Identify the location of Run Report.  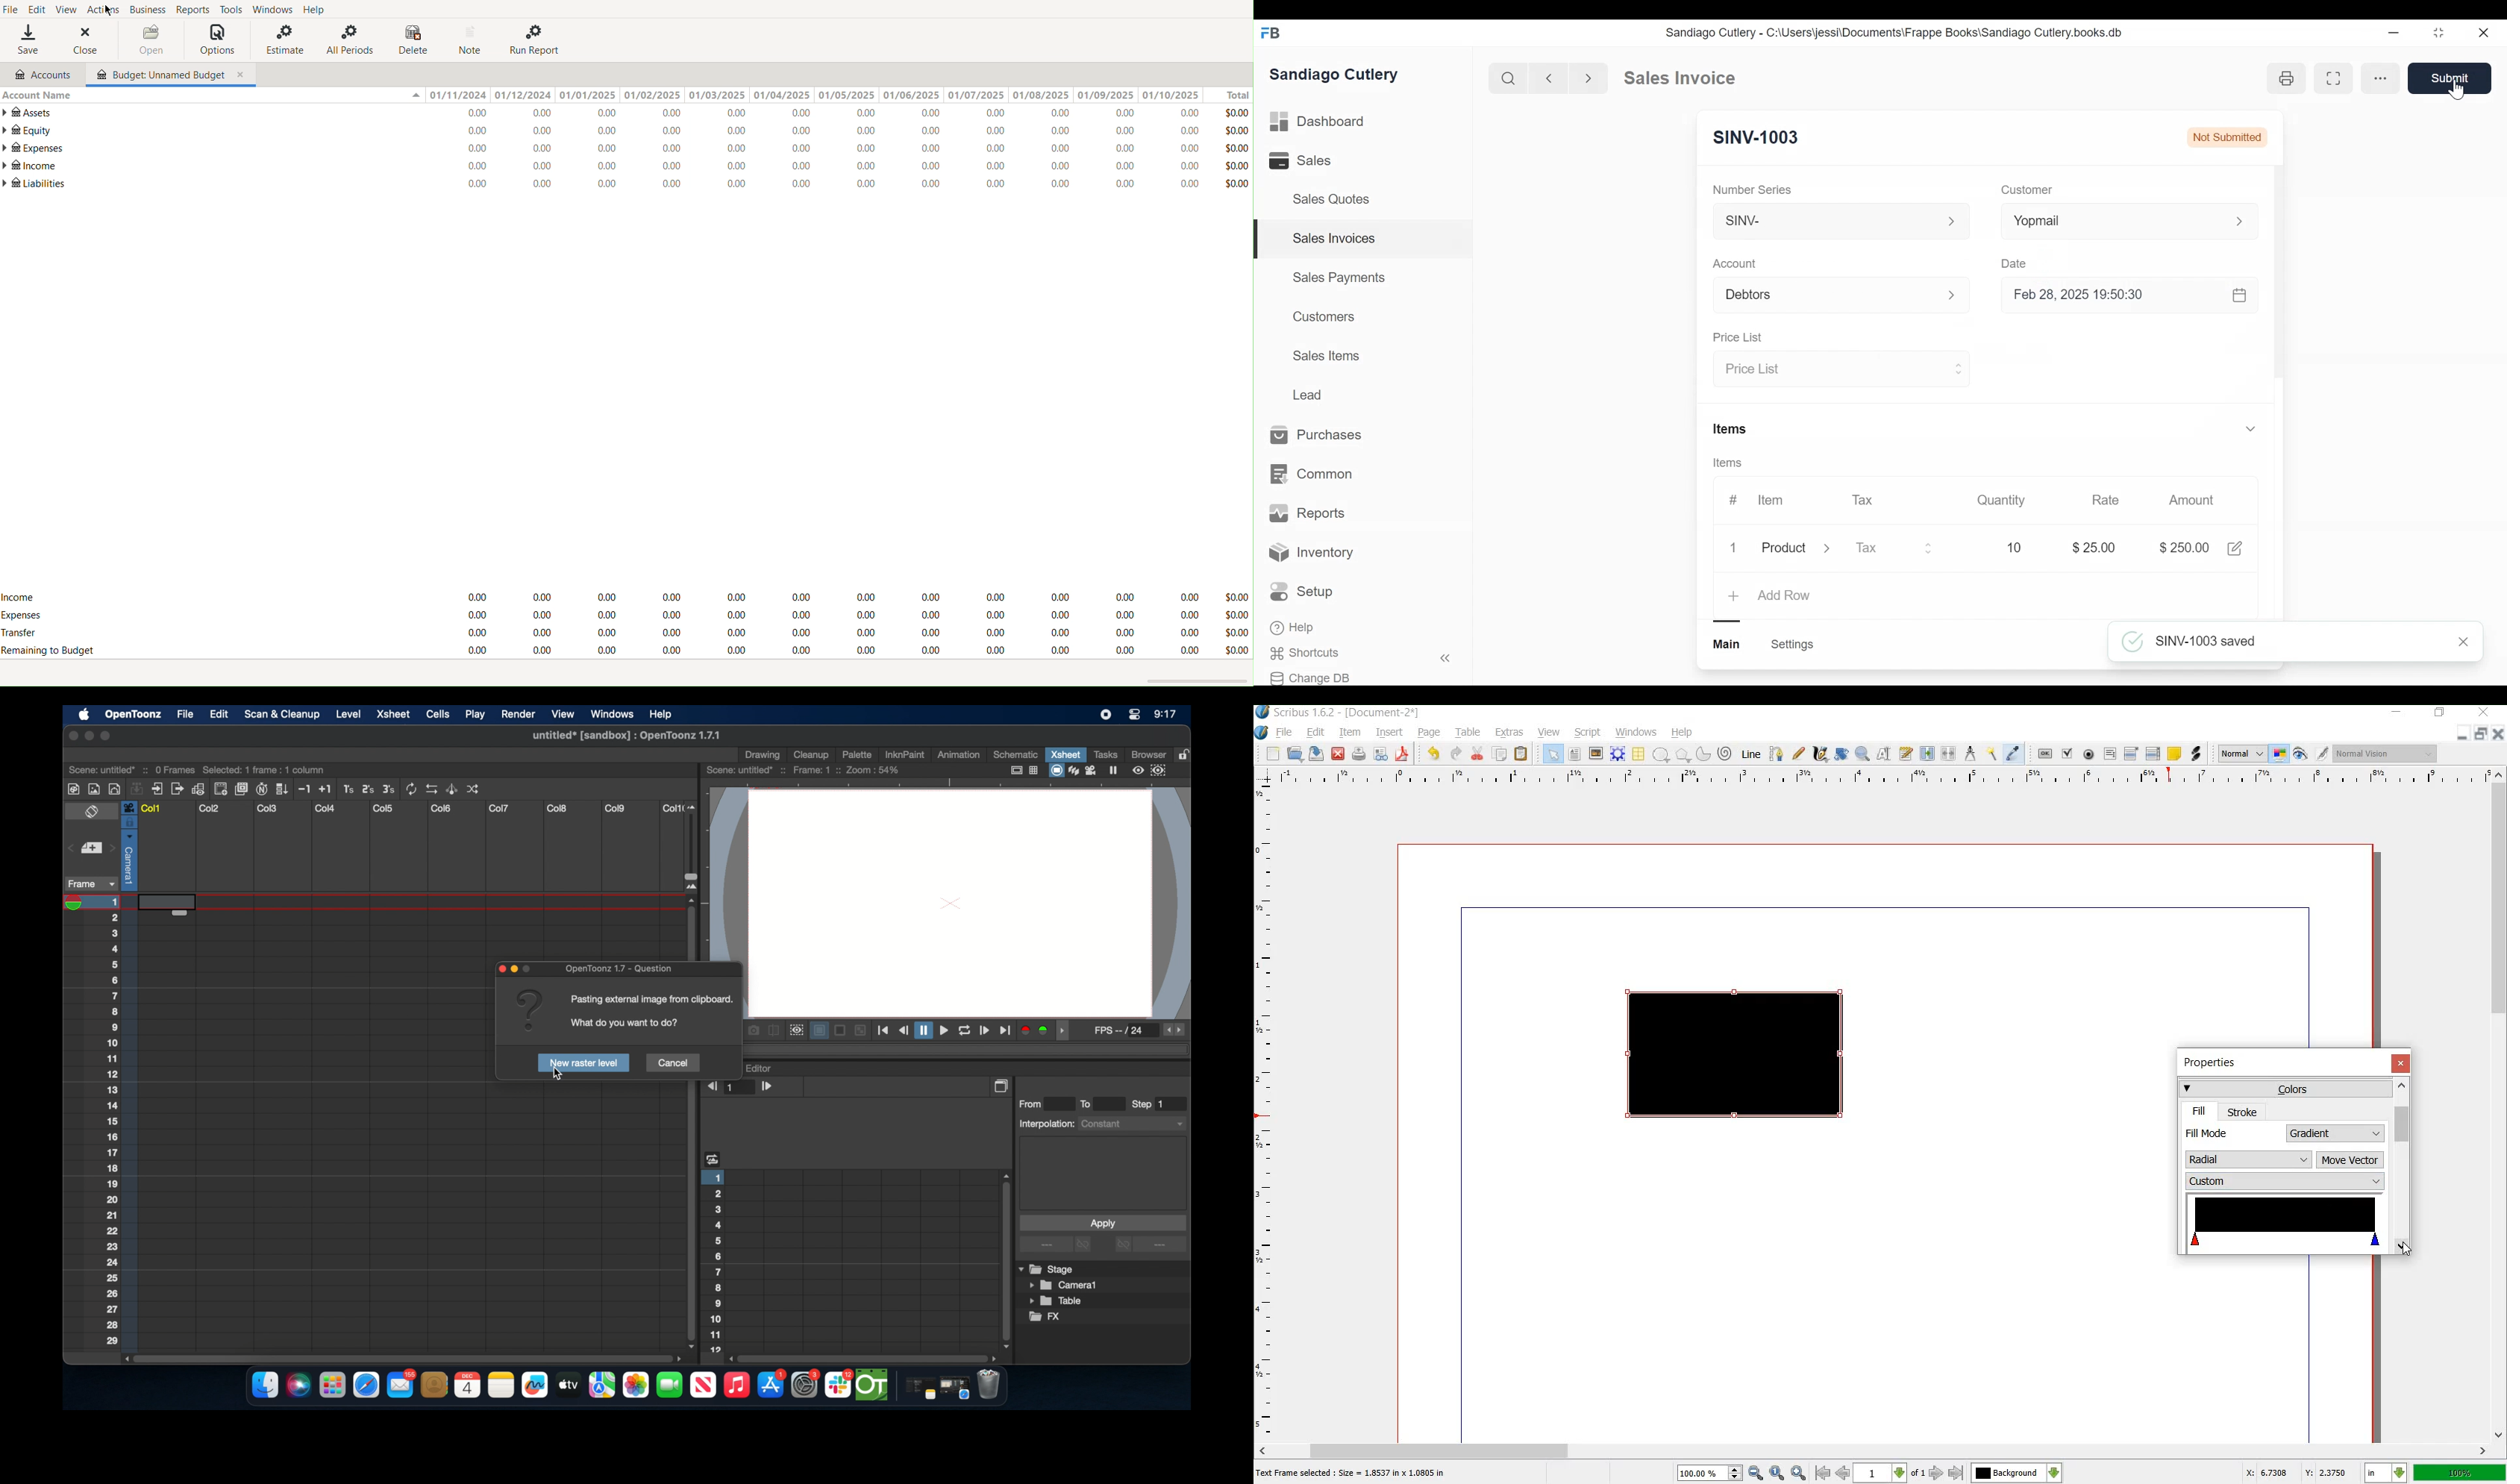
(538, 40).